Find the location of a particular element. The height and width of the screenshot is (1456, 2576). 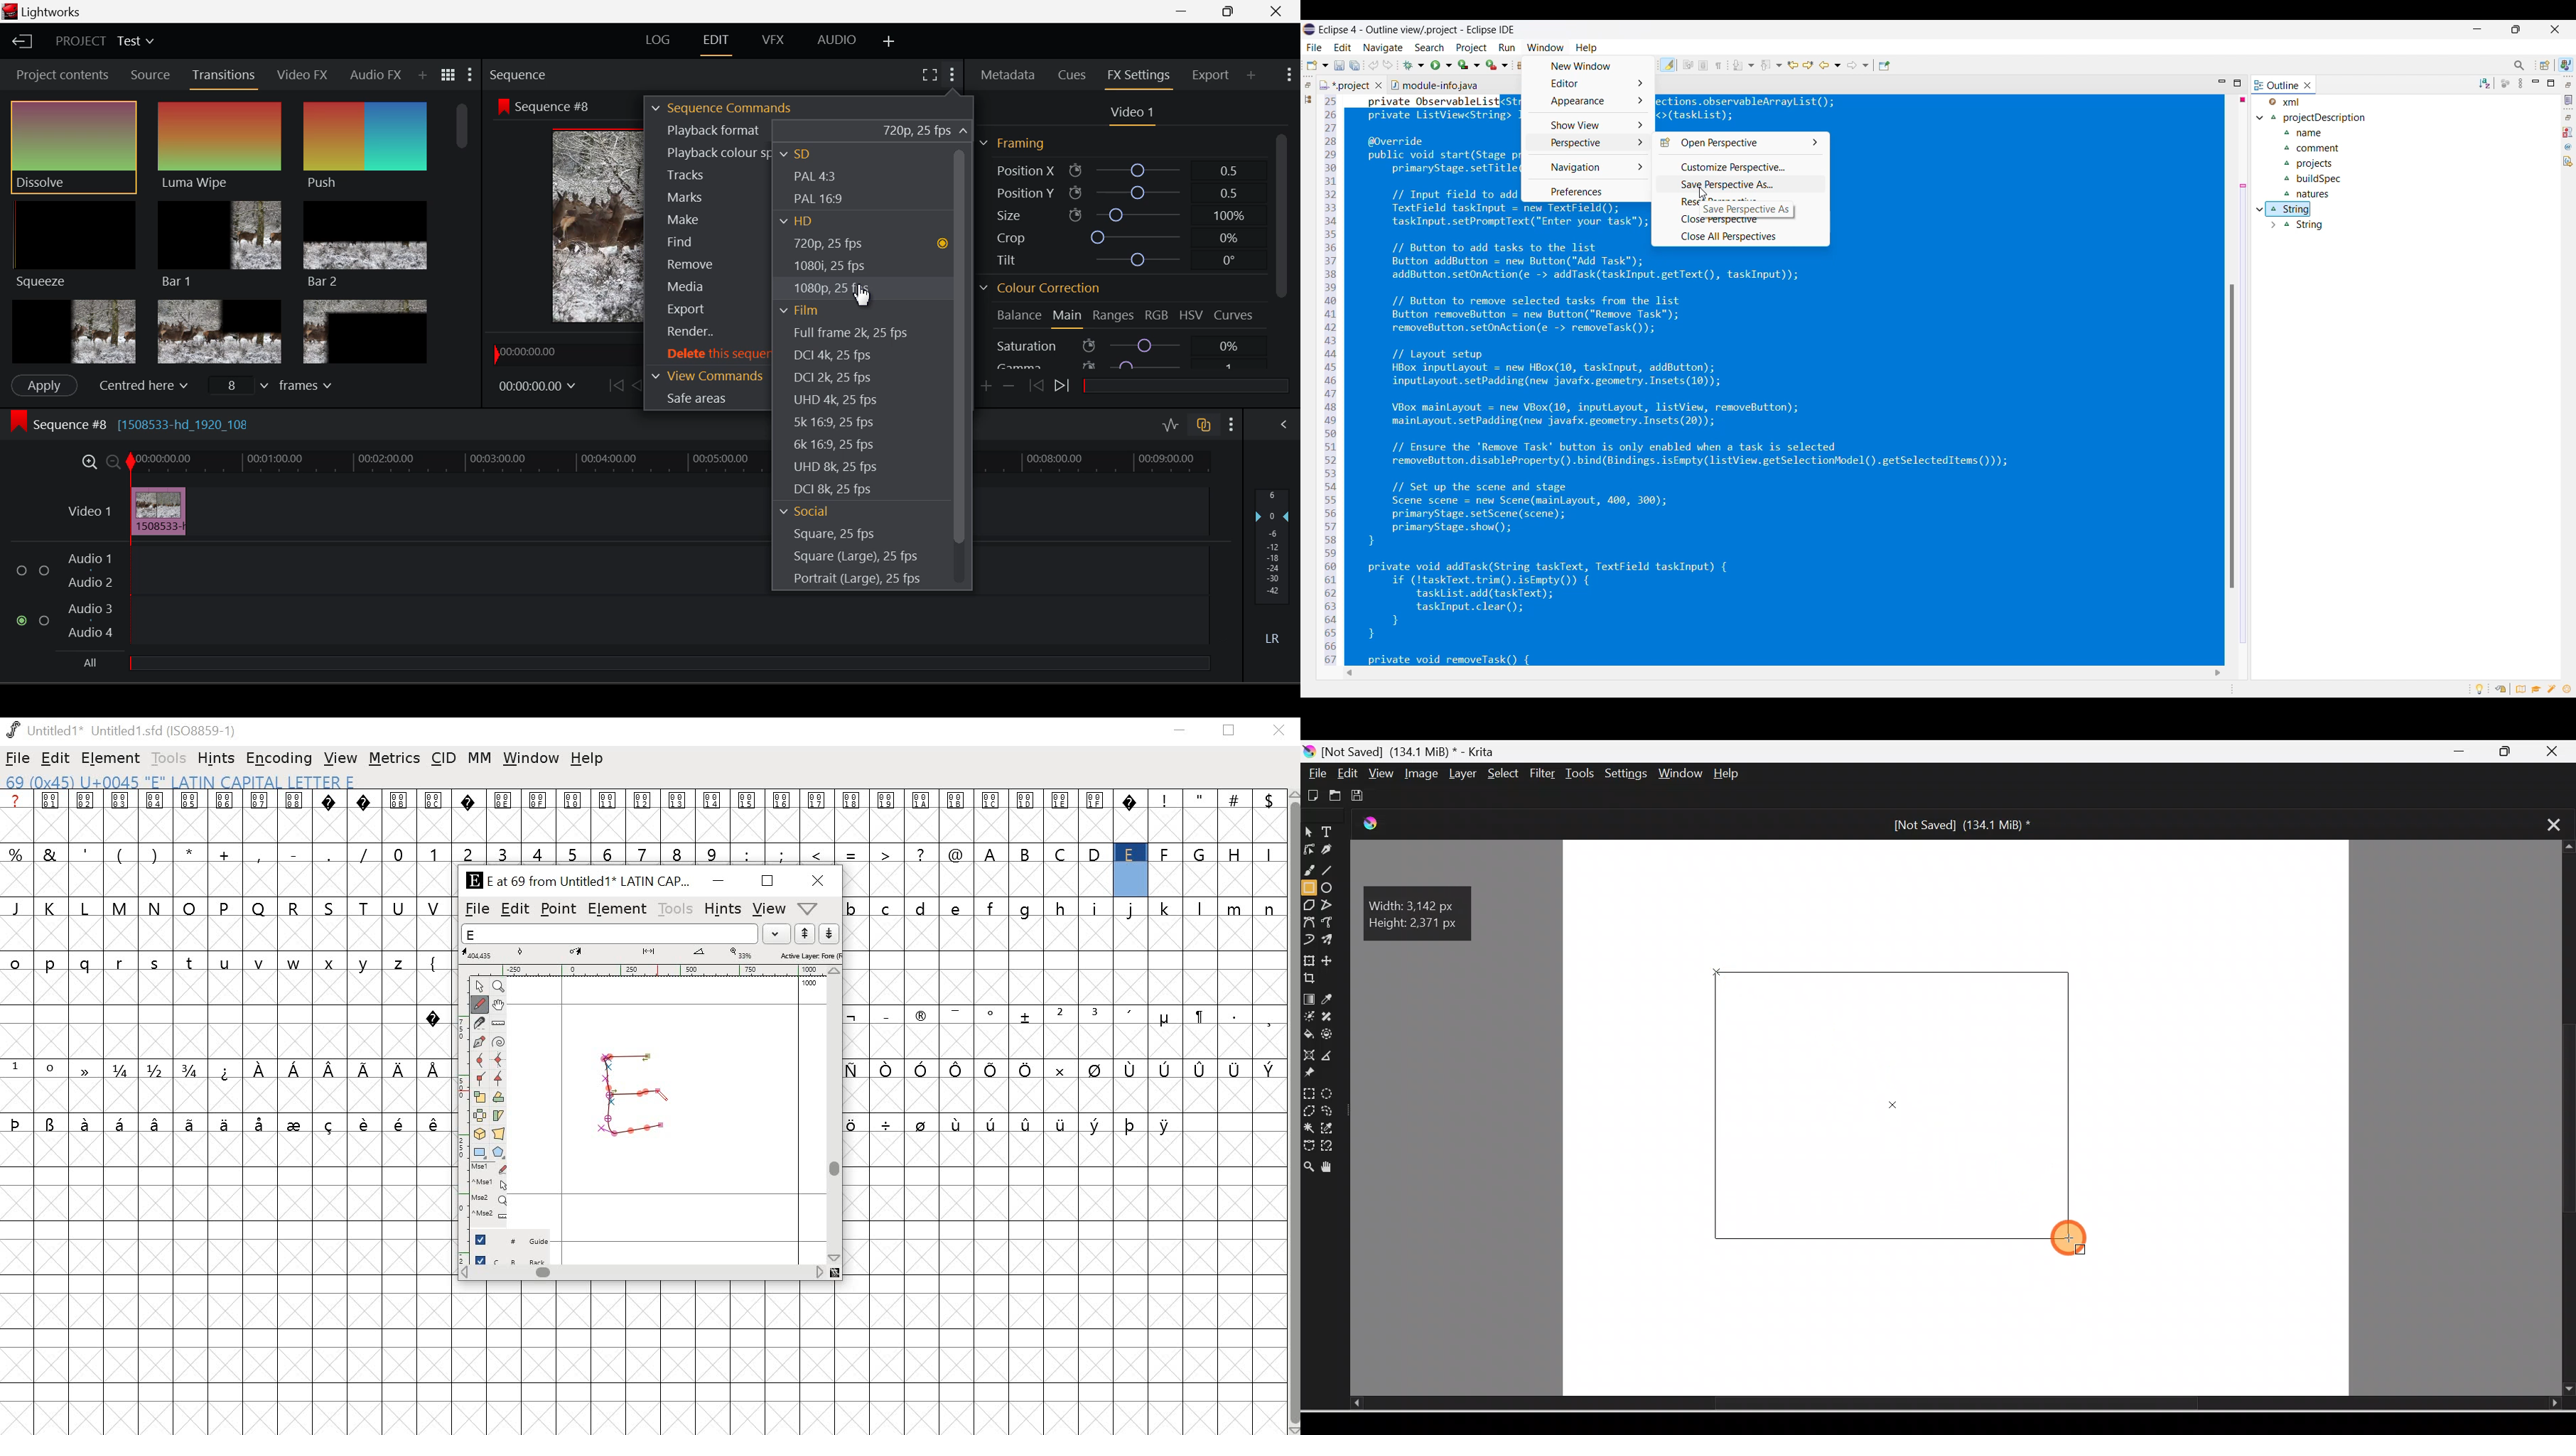

scrollbar is located at coordinates (648, 1274).